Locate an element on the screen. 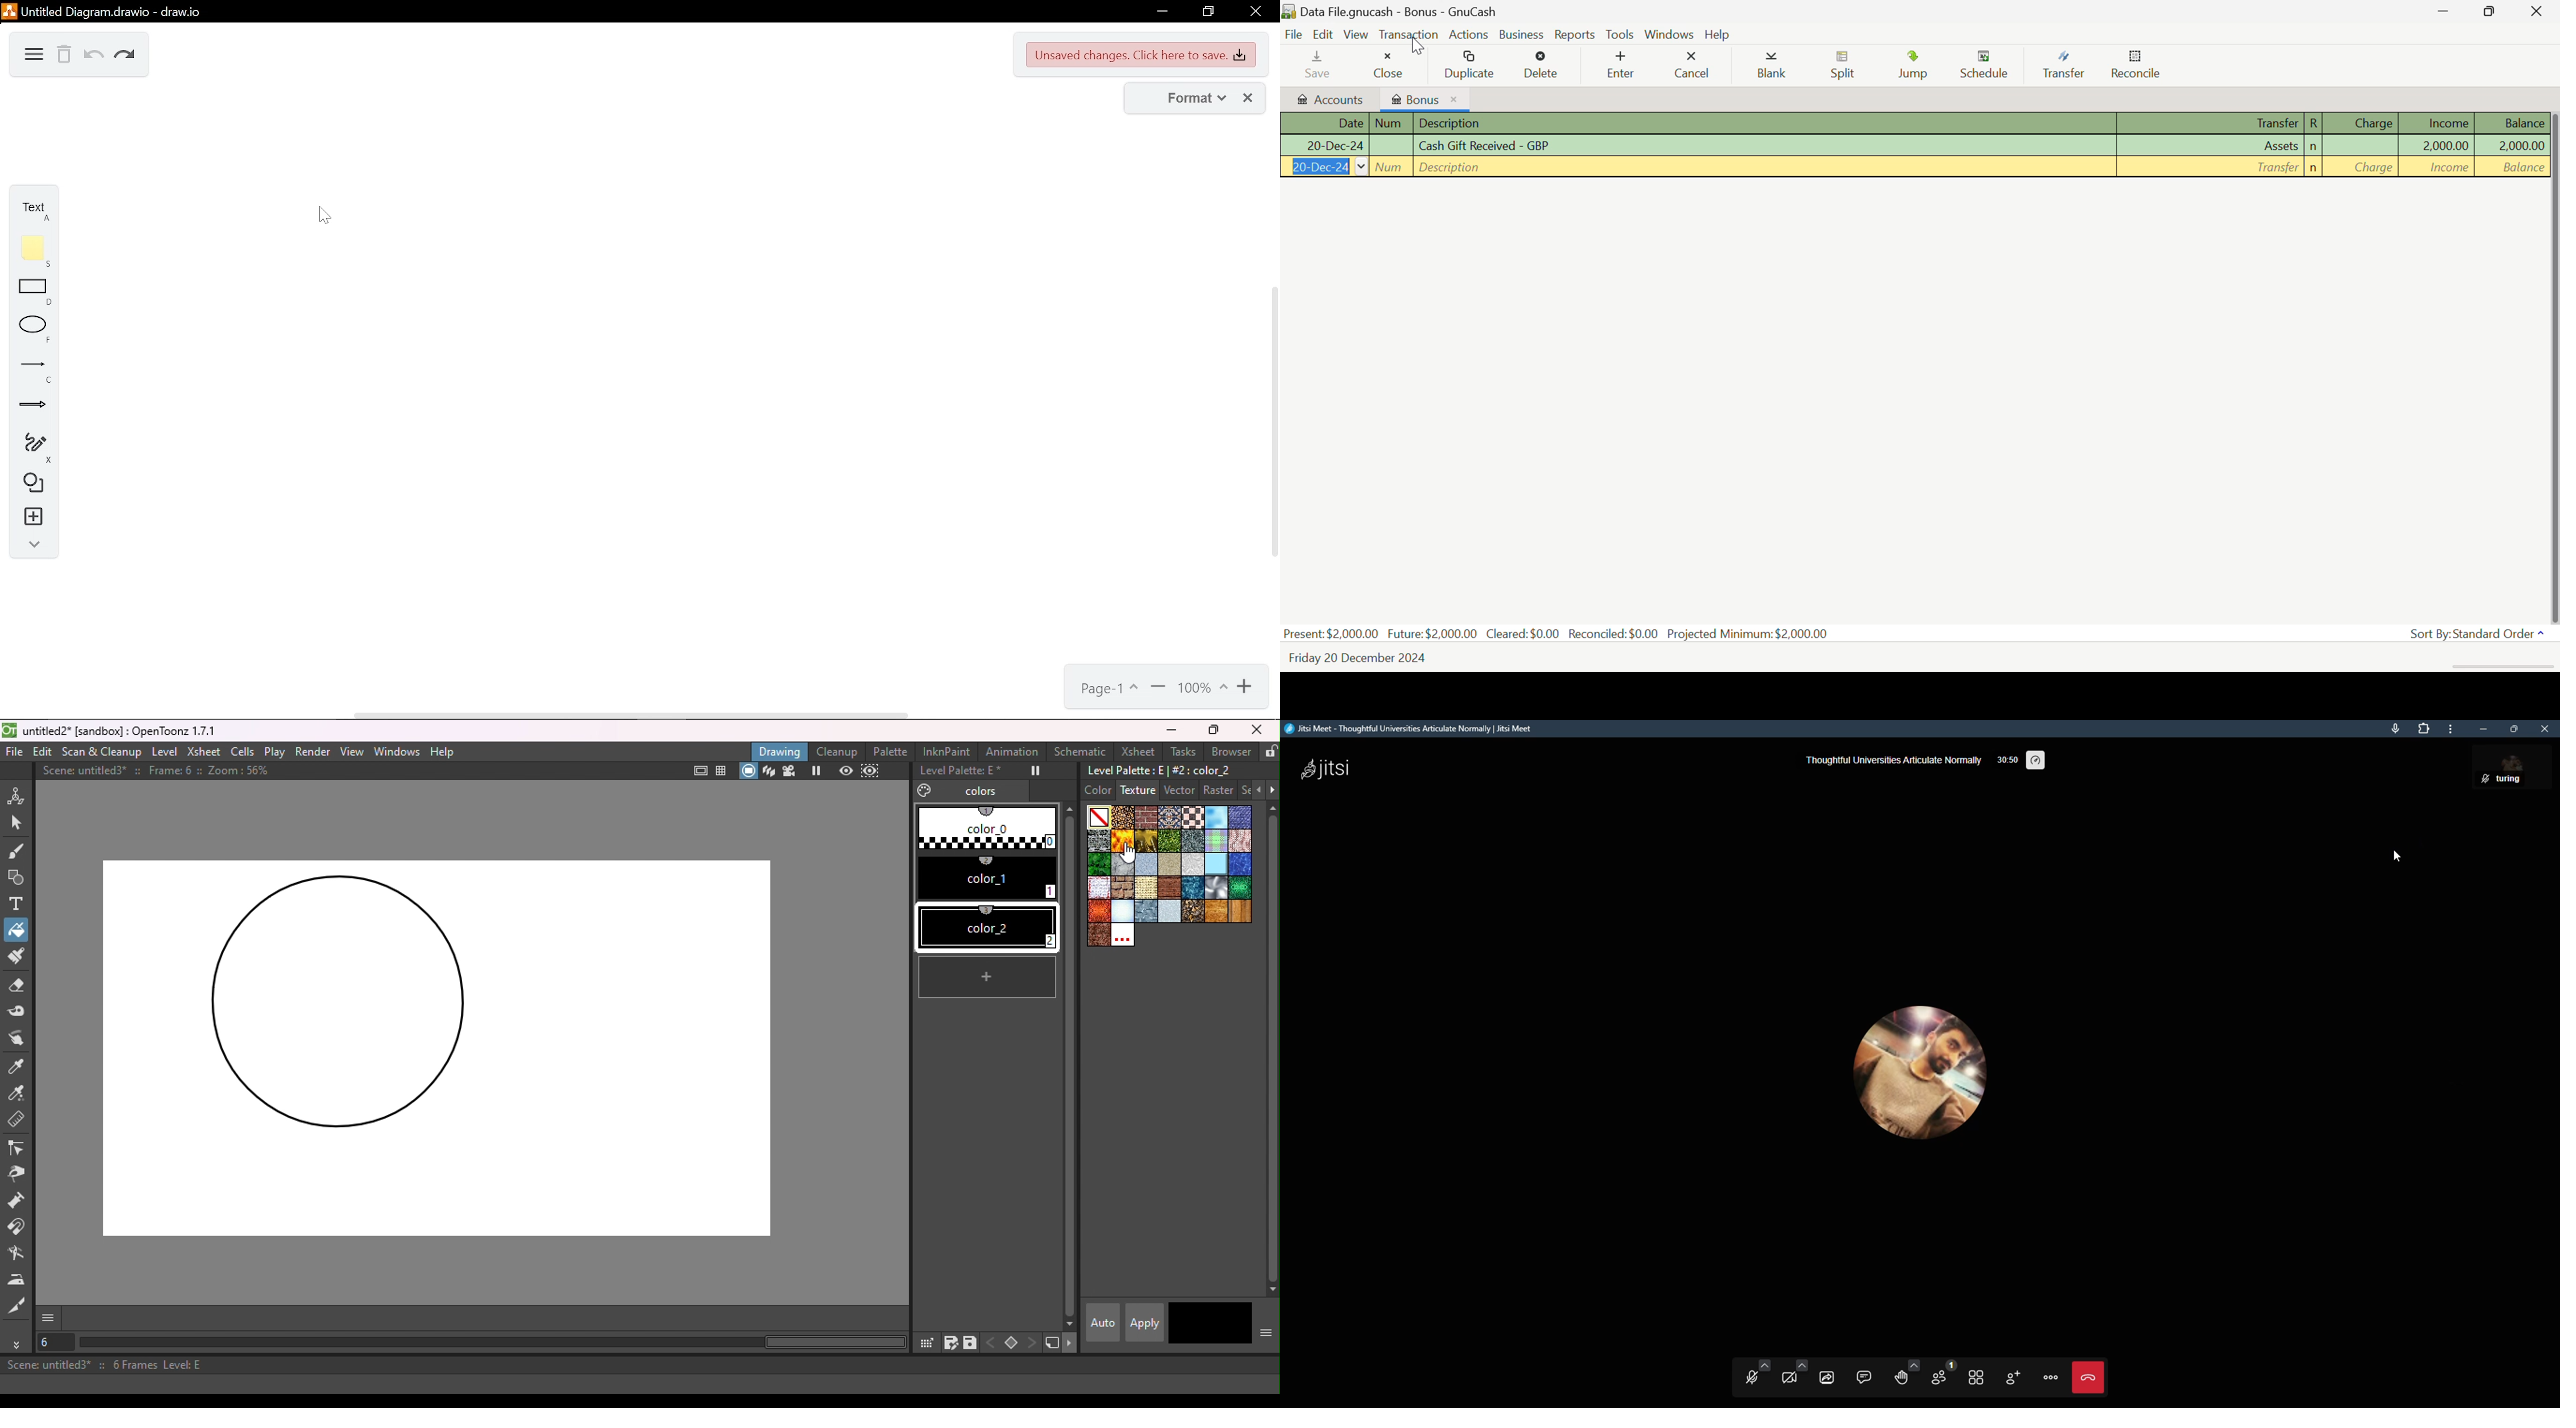 This screenshot has height=1428, width=2576. Income is located at coordinates (2439, 123).